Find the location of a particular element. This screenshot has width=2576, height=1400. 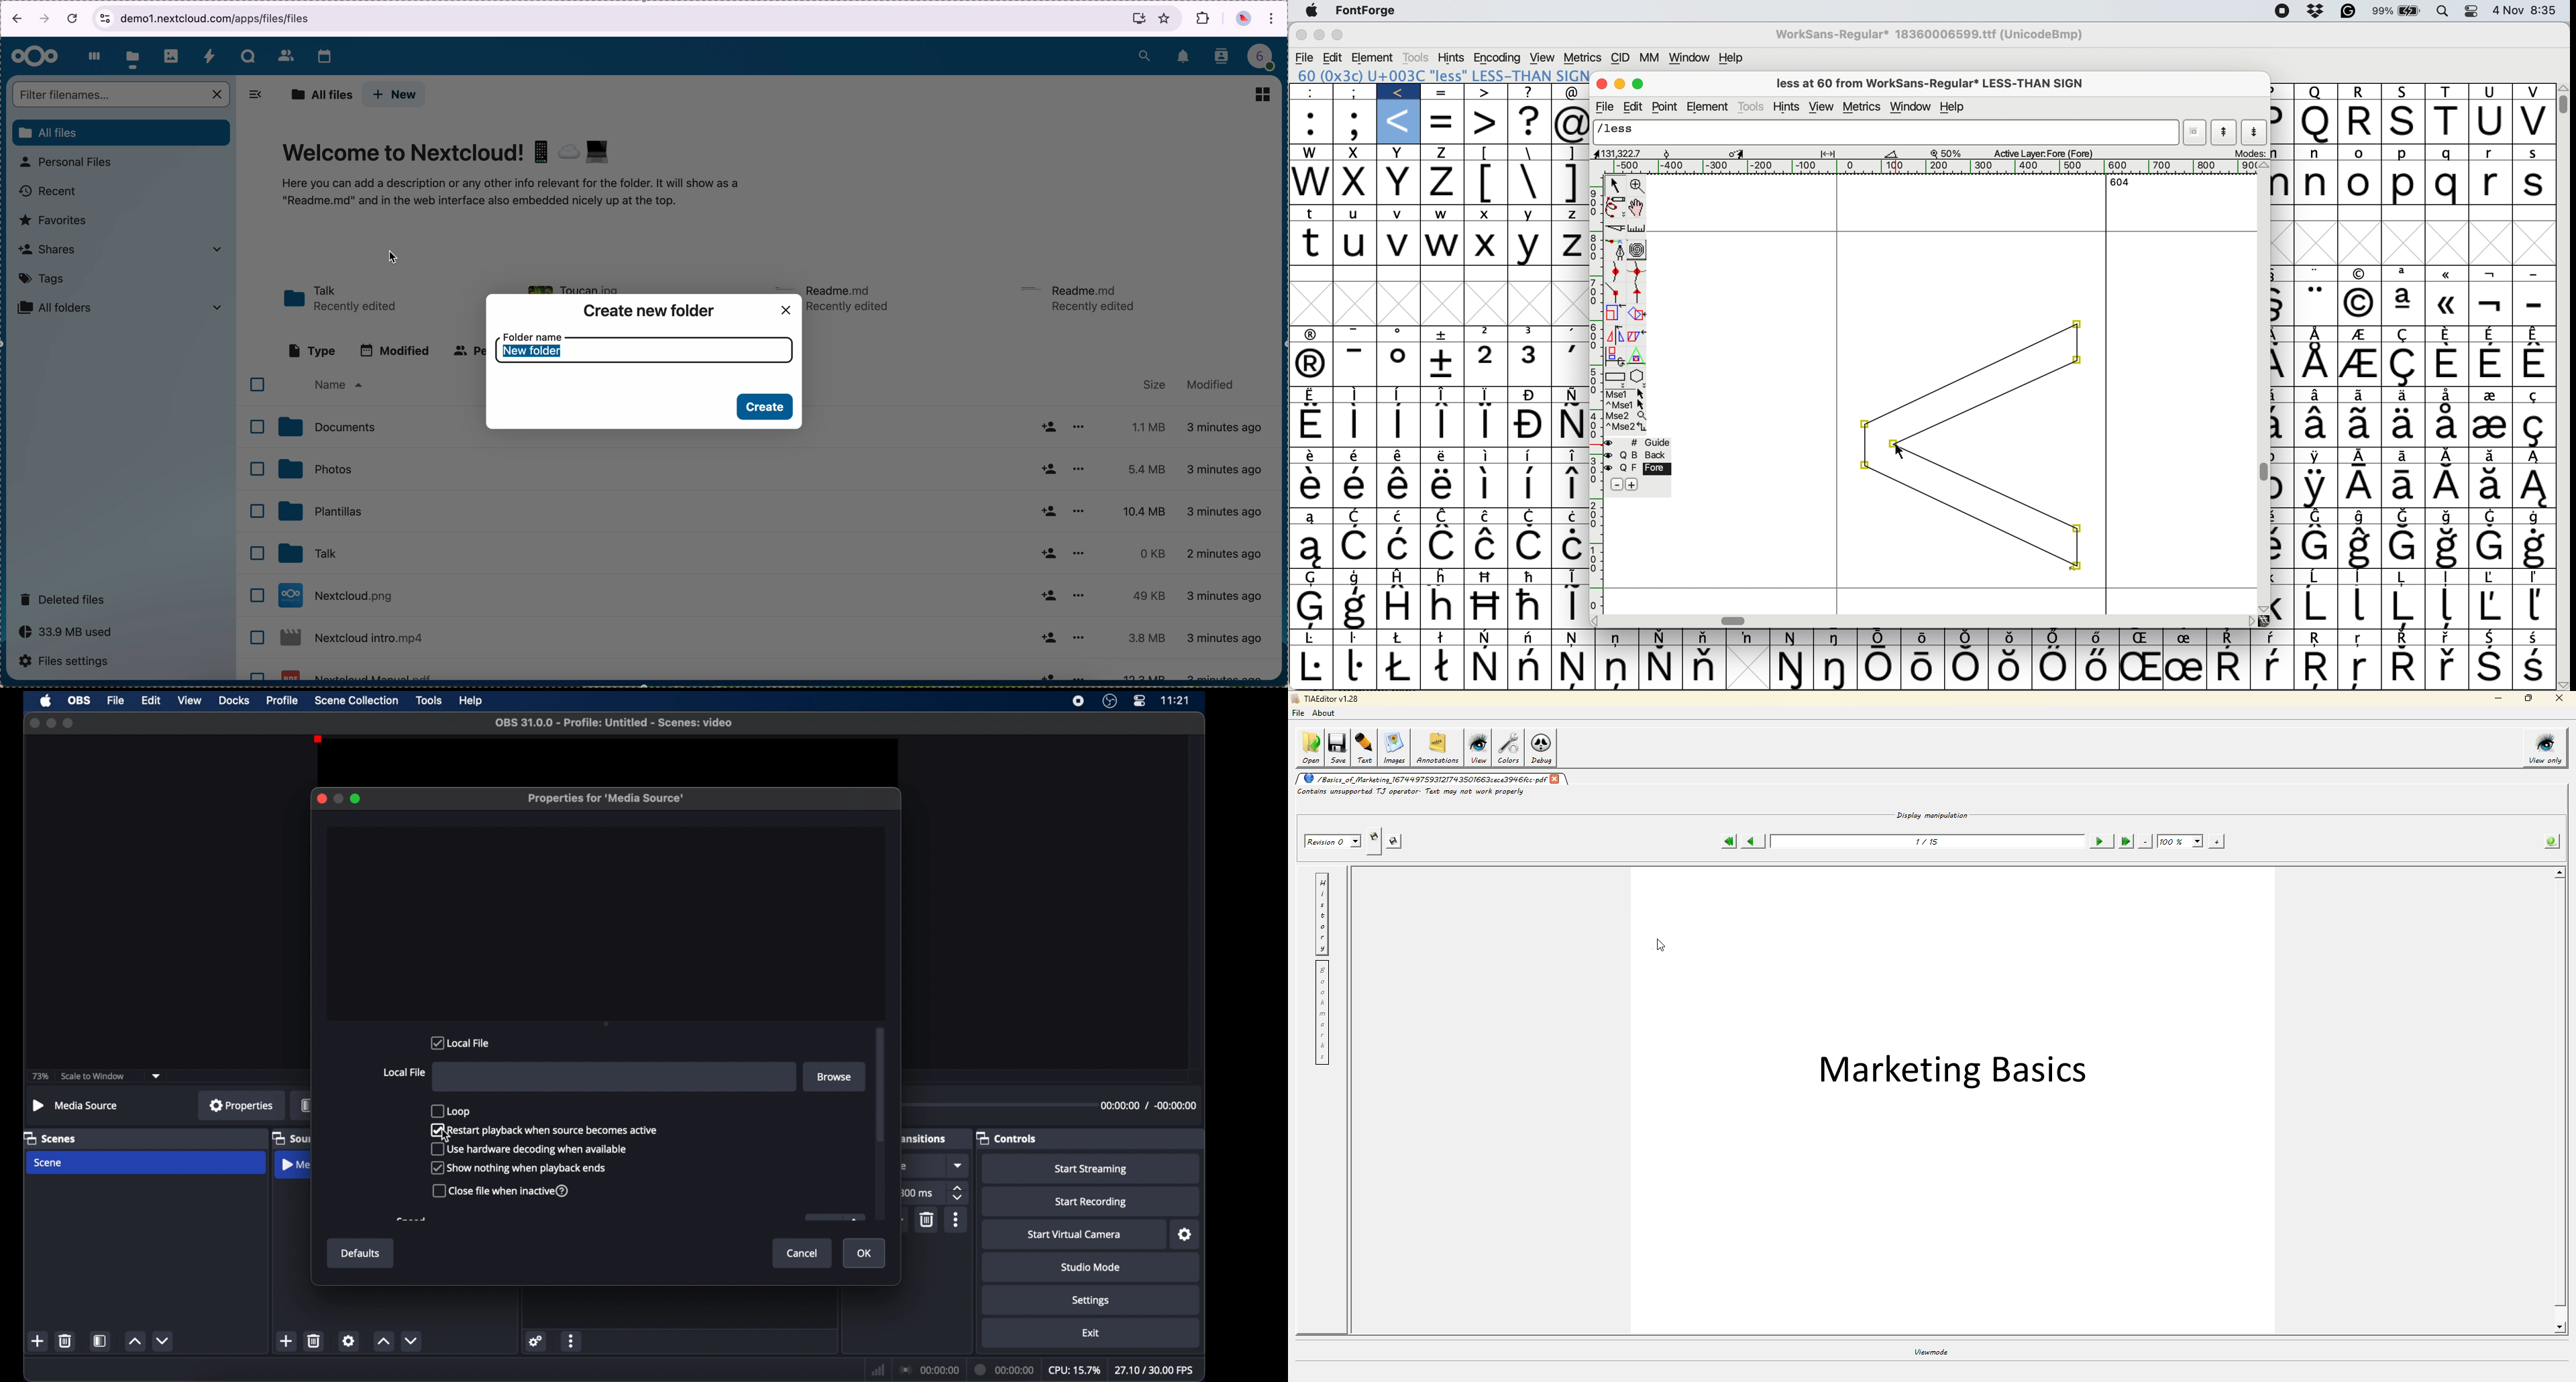

hints is located at coordinates (1452, 57).